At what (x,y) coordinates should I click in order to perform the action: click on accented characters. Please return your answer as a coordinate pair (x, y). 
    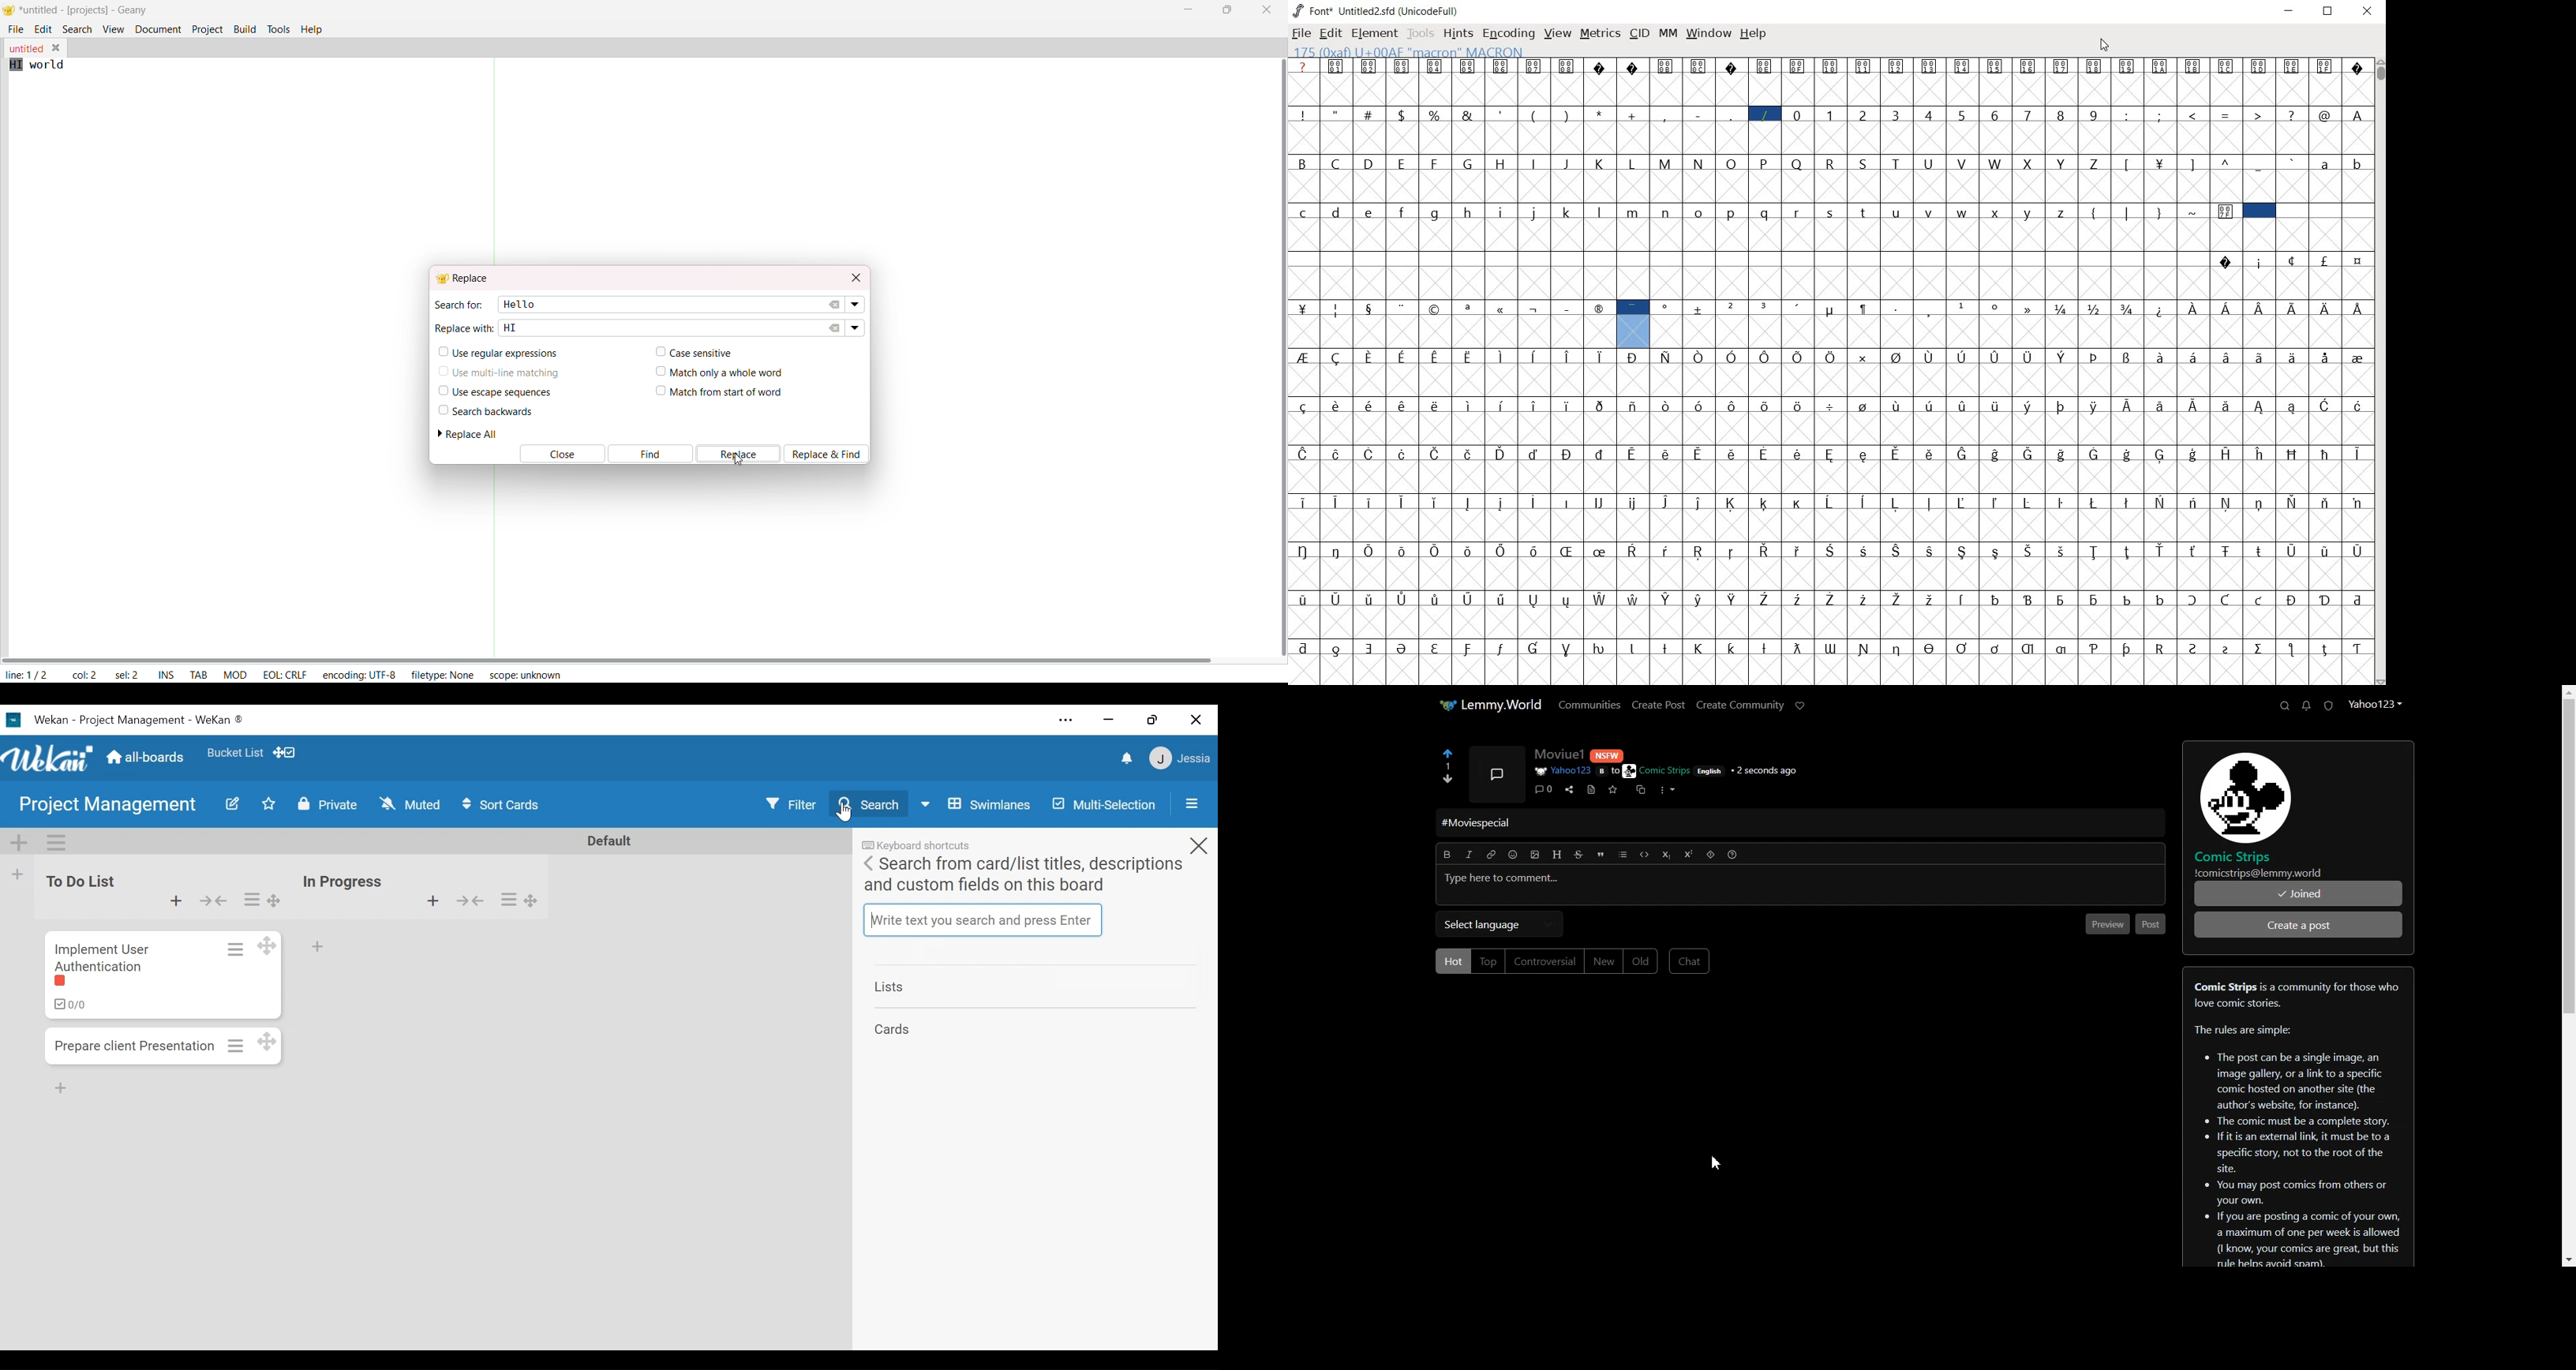
    Looking at the image, I should click on (1977, 518).